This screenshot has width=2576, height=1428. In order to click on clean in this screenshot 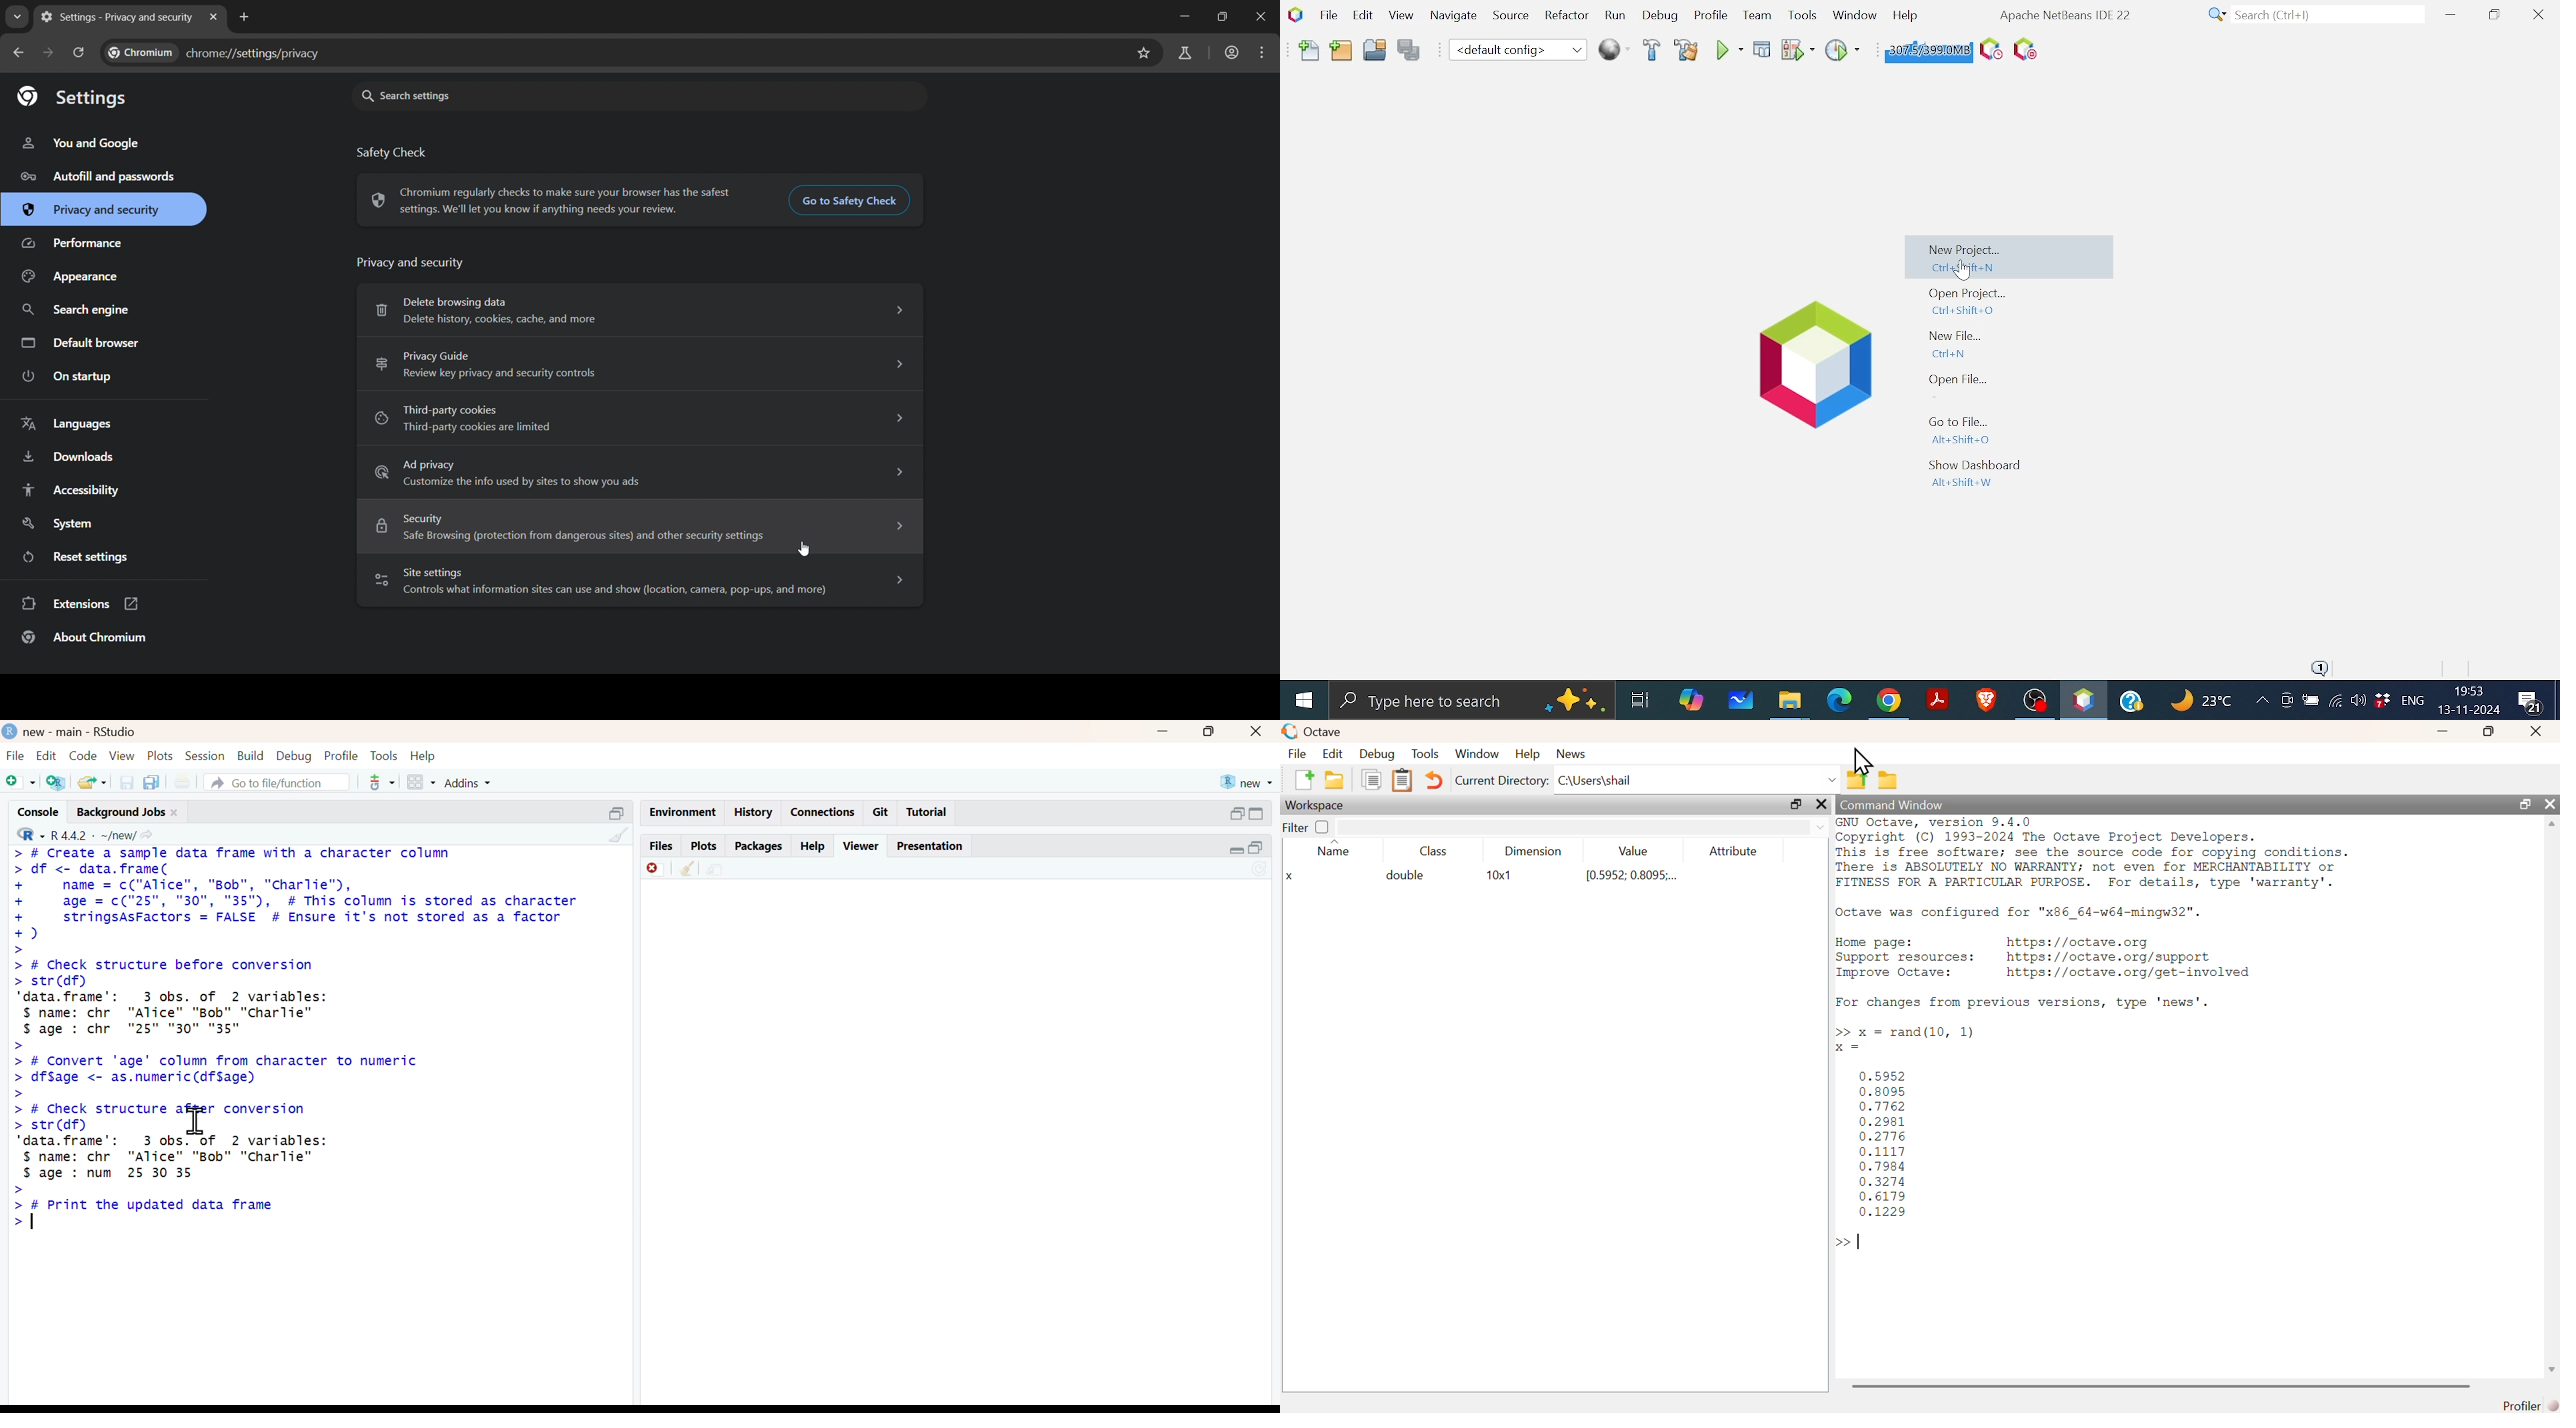, I will do `click(620, 835)`.